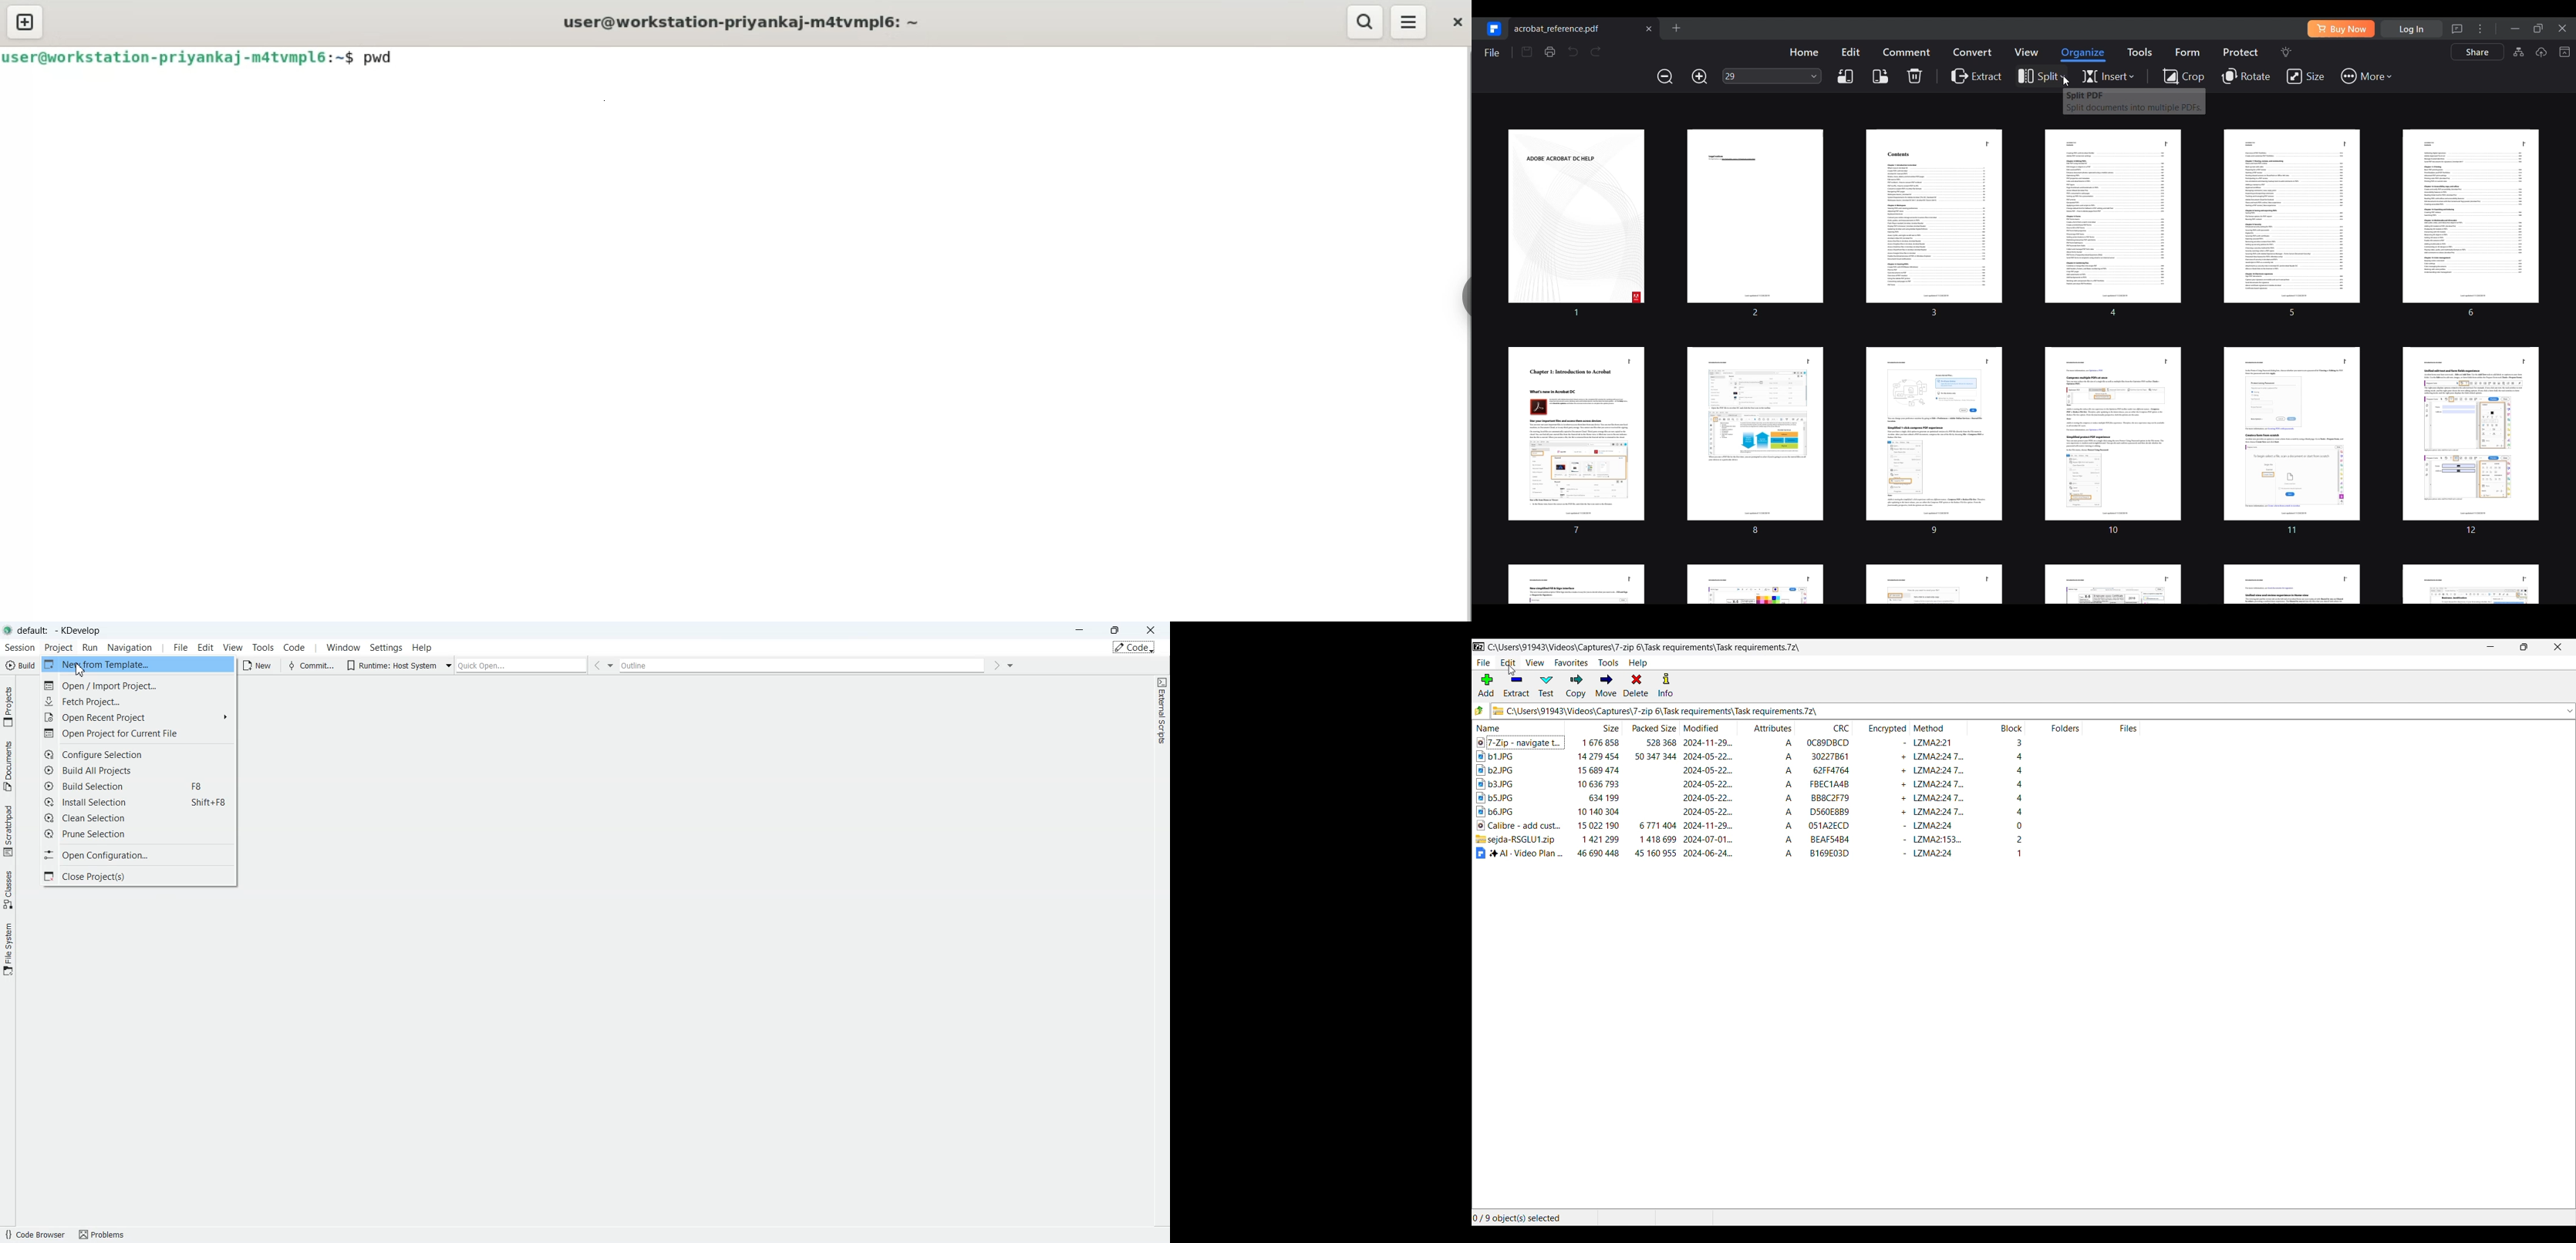 The width and height of the screenshot is (2576, 1260). What do you see at coordinates (138, 802) in the screenshot?
I see `Install Selection` at bounding box center [138, 802].